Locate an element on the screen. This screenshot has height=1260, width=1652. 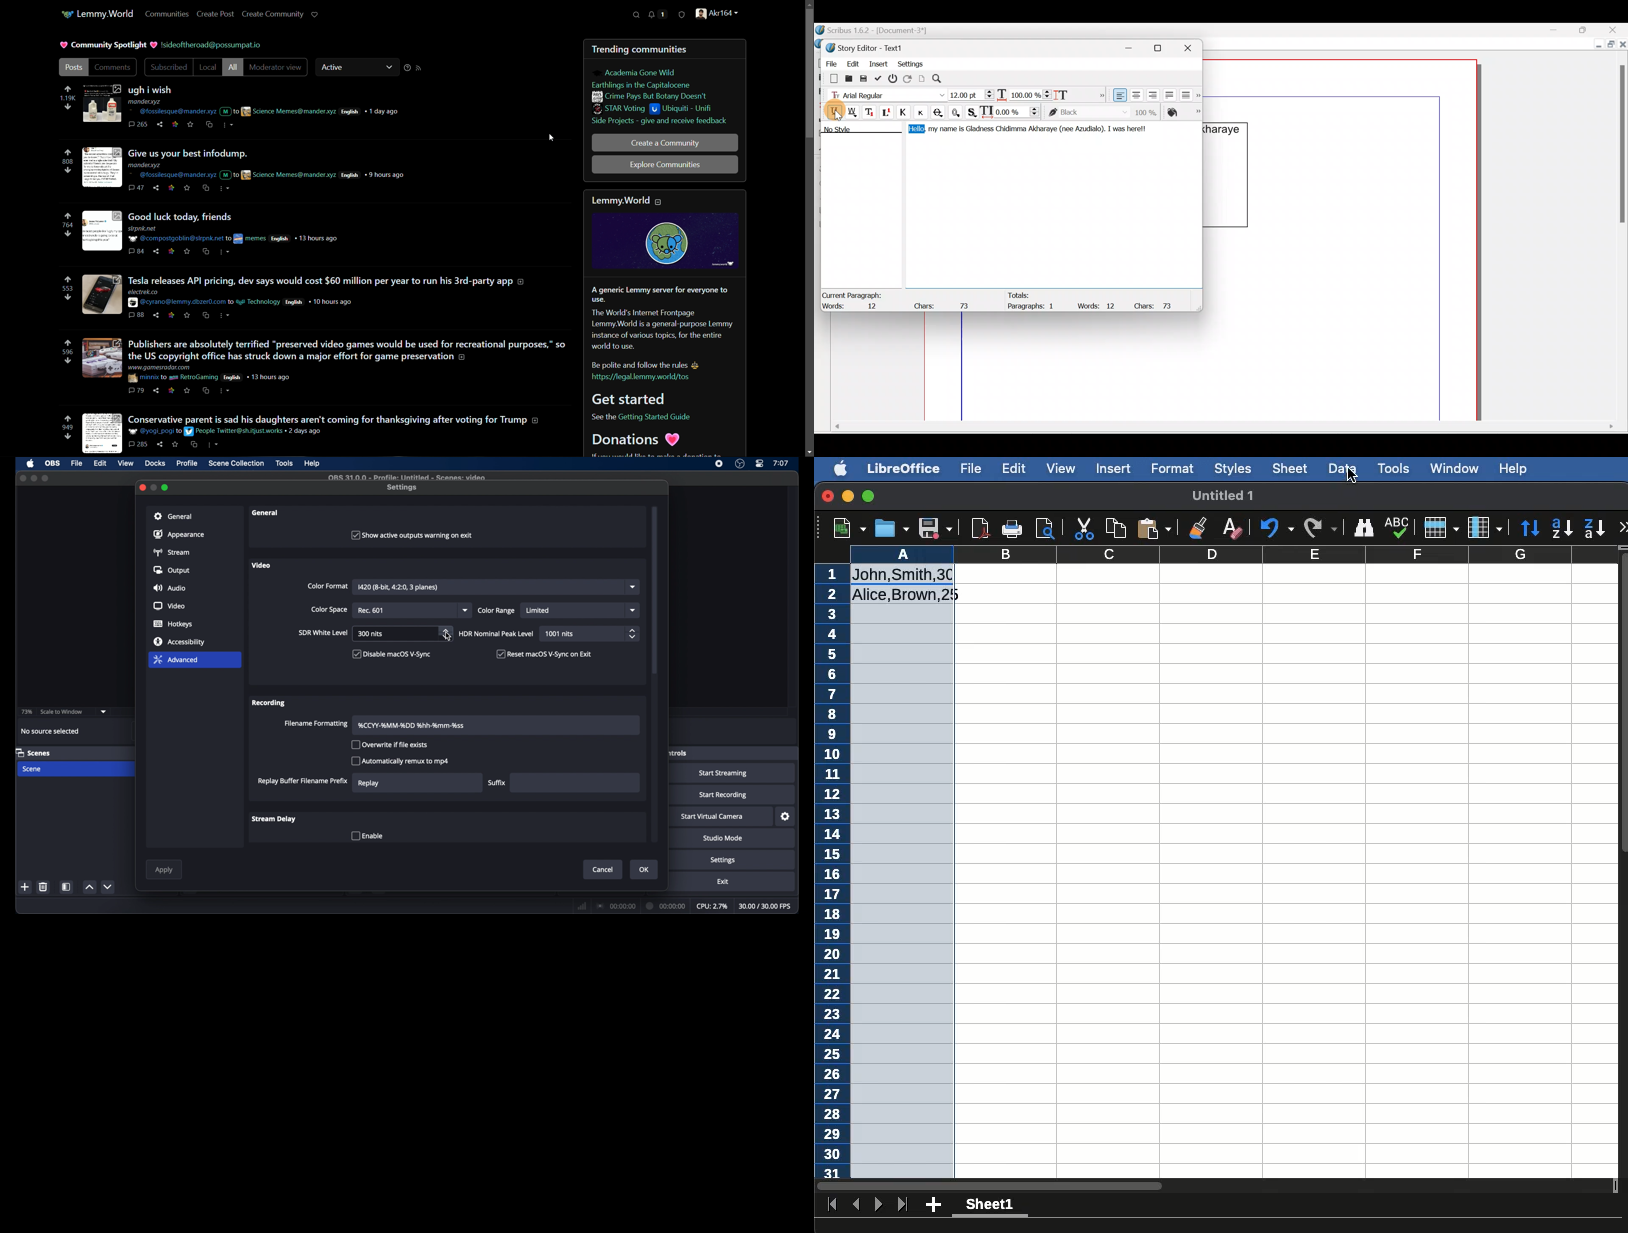
Saturation of color of text stroke is located at coordinates (1149, 111).